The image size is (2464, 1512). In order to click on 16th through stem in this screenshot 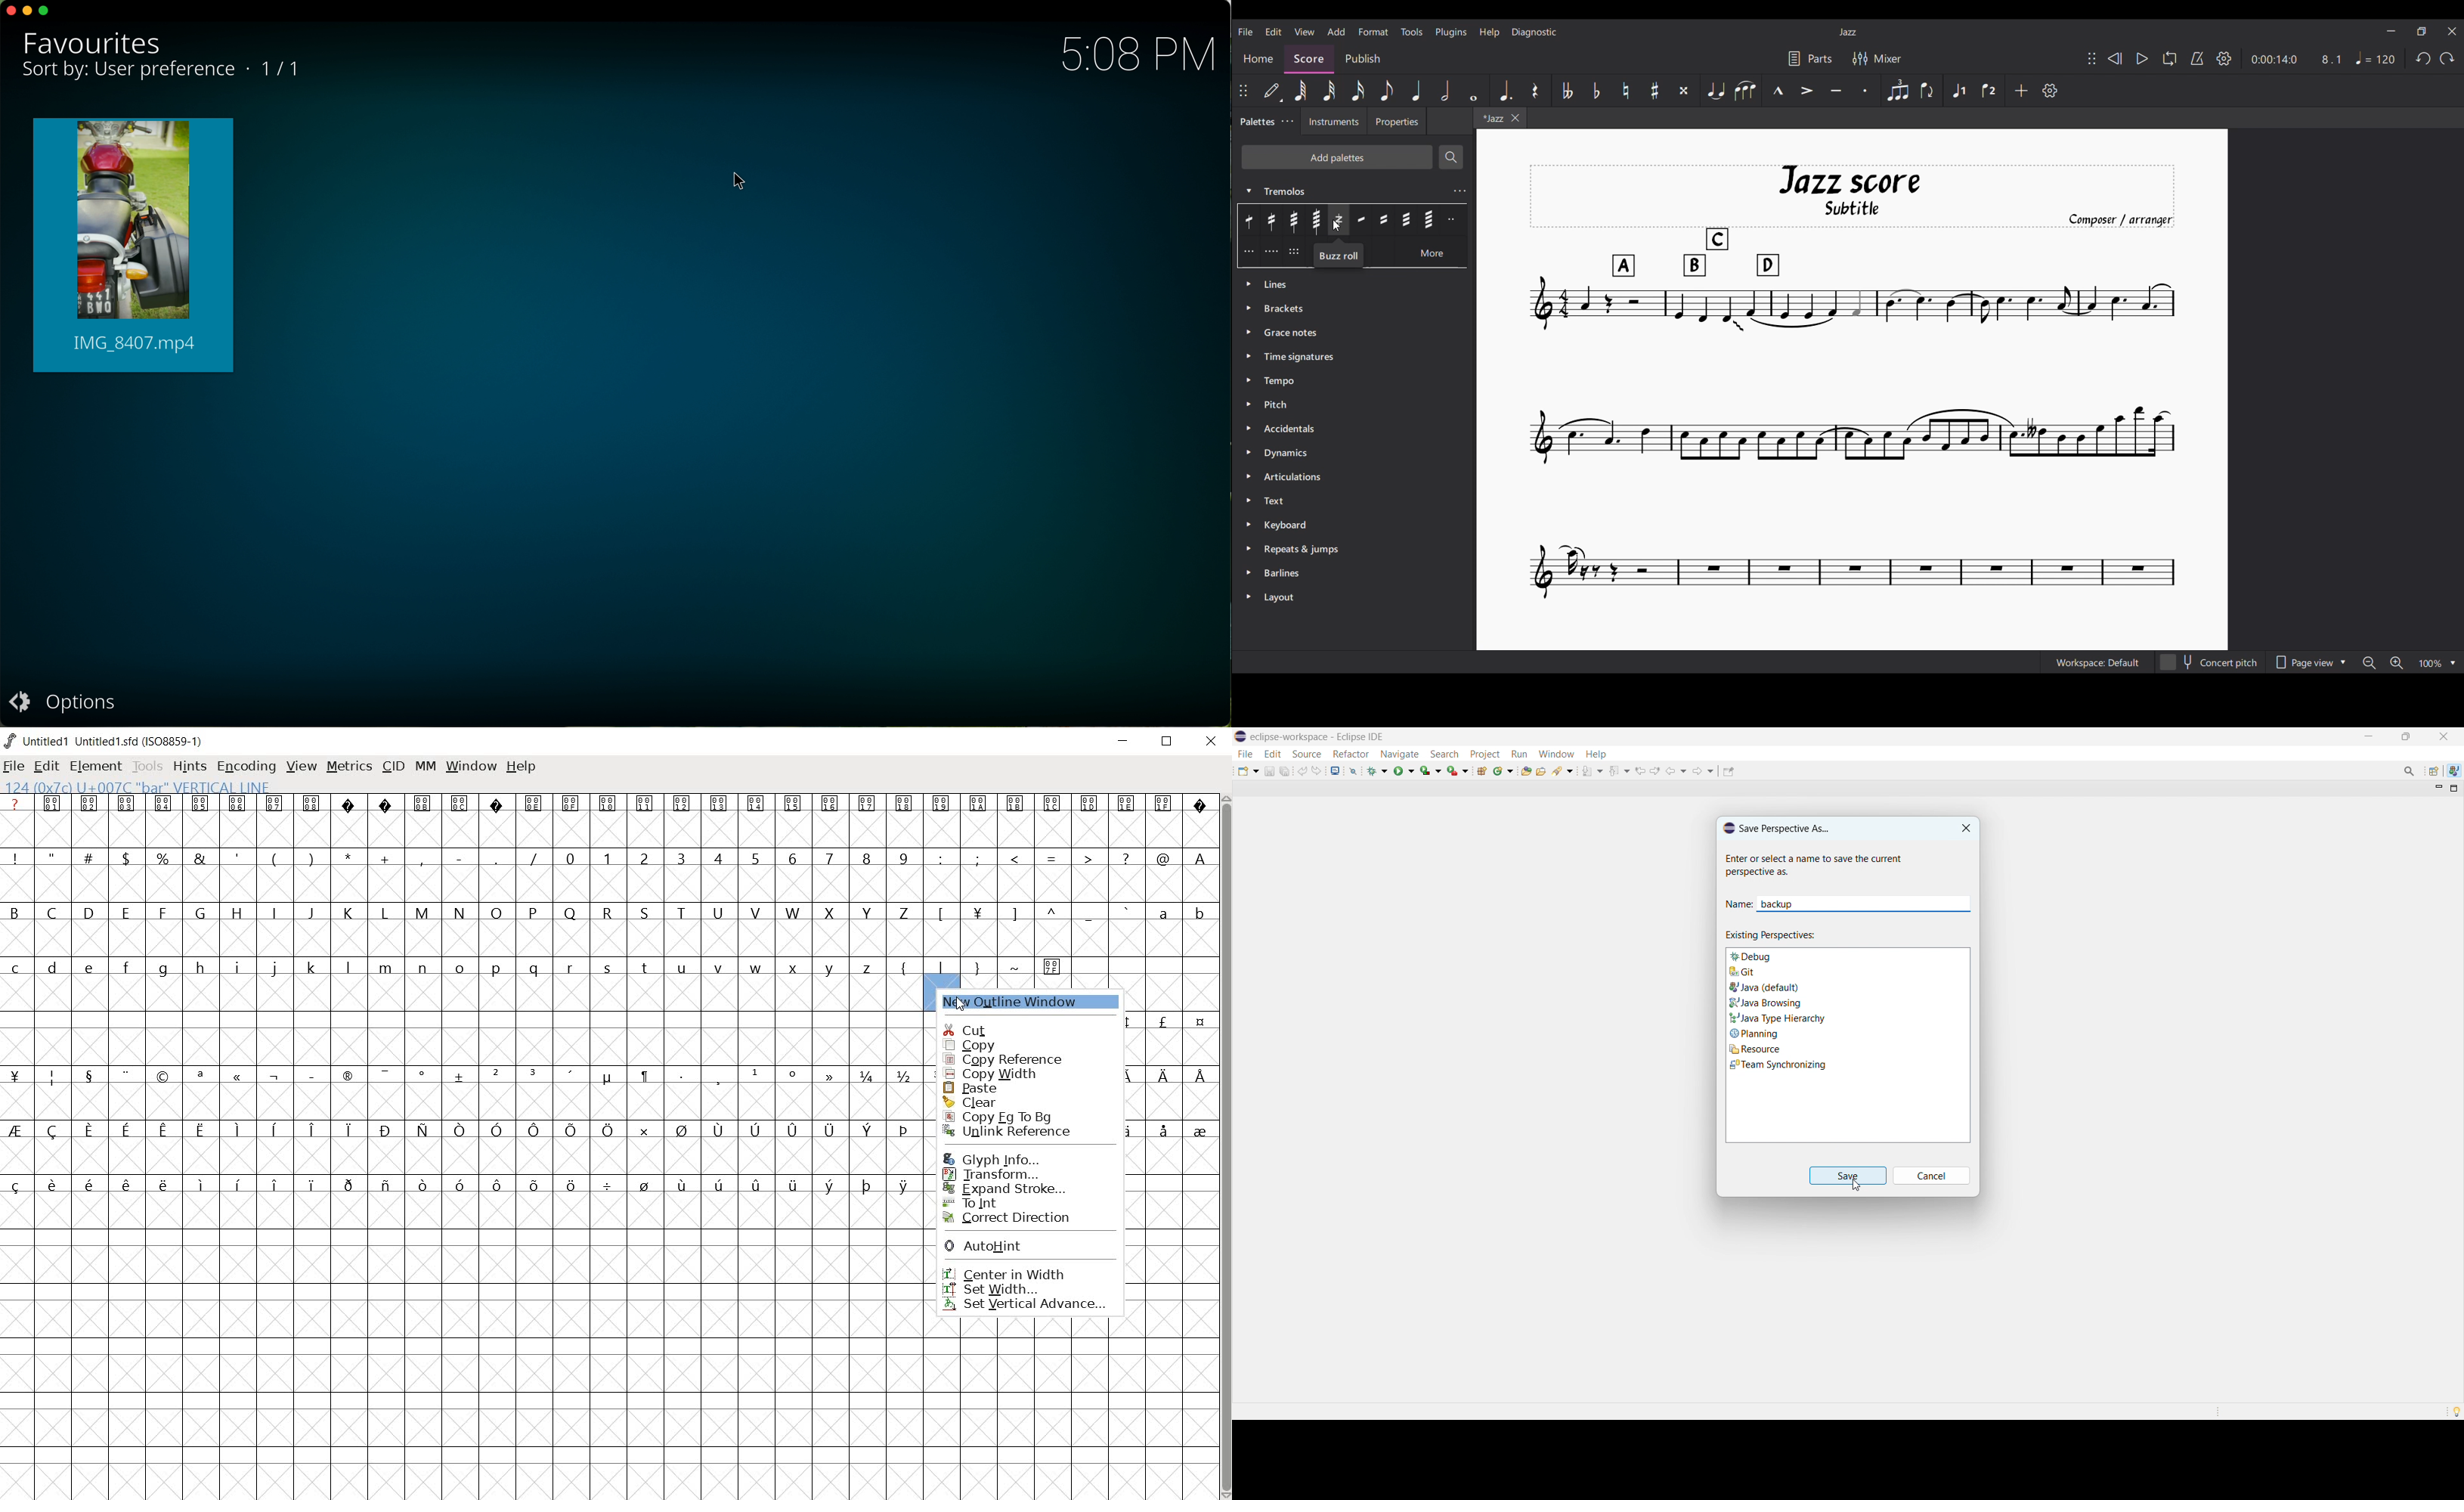, I will do `click(1272, 220)`.